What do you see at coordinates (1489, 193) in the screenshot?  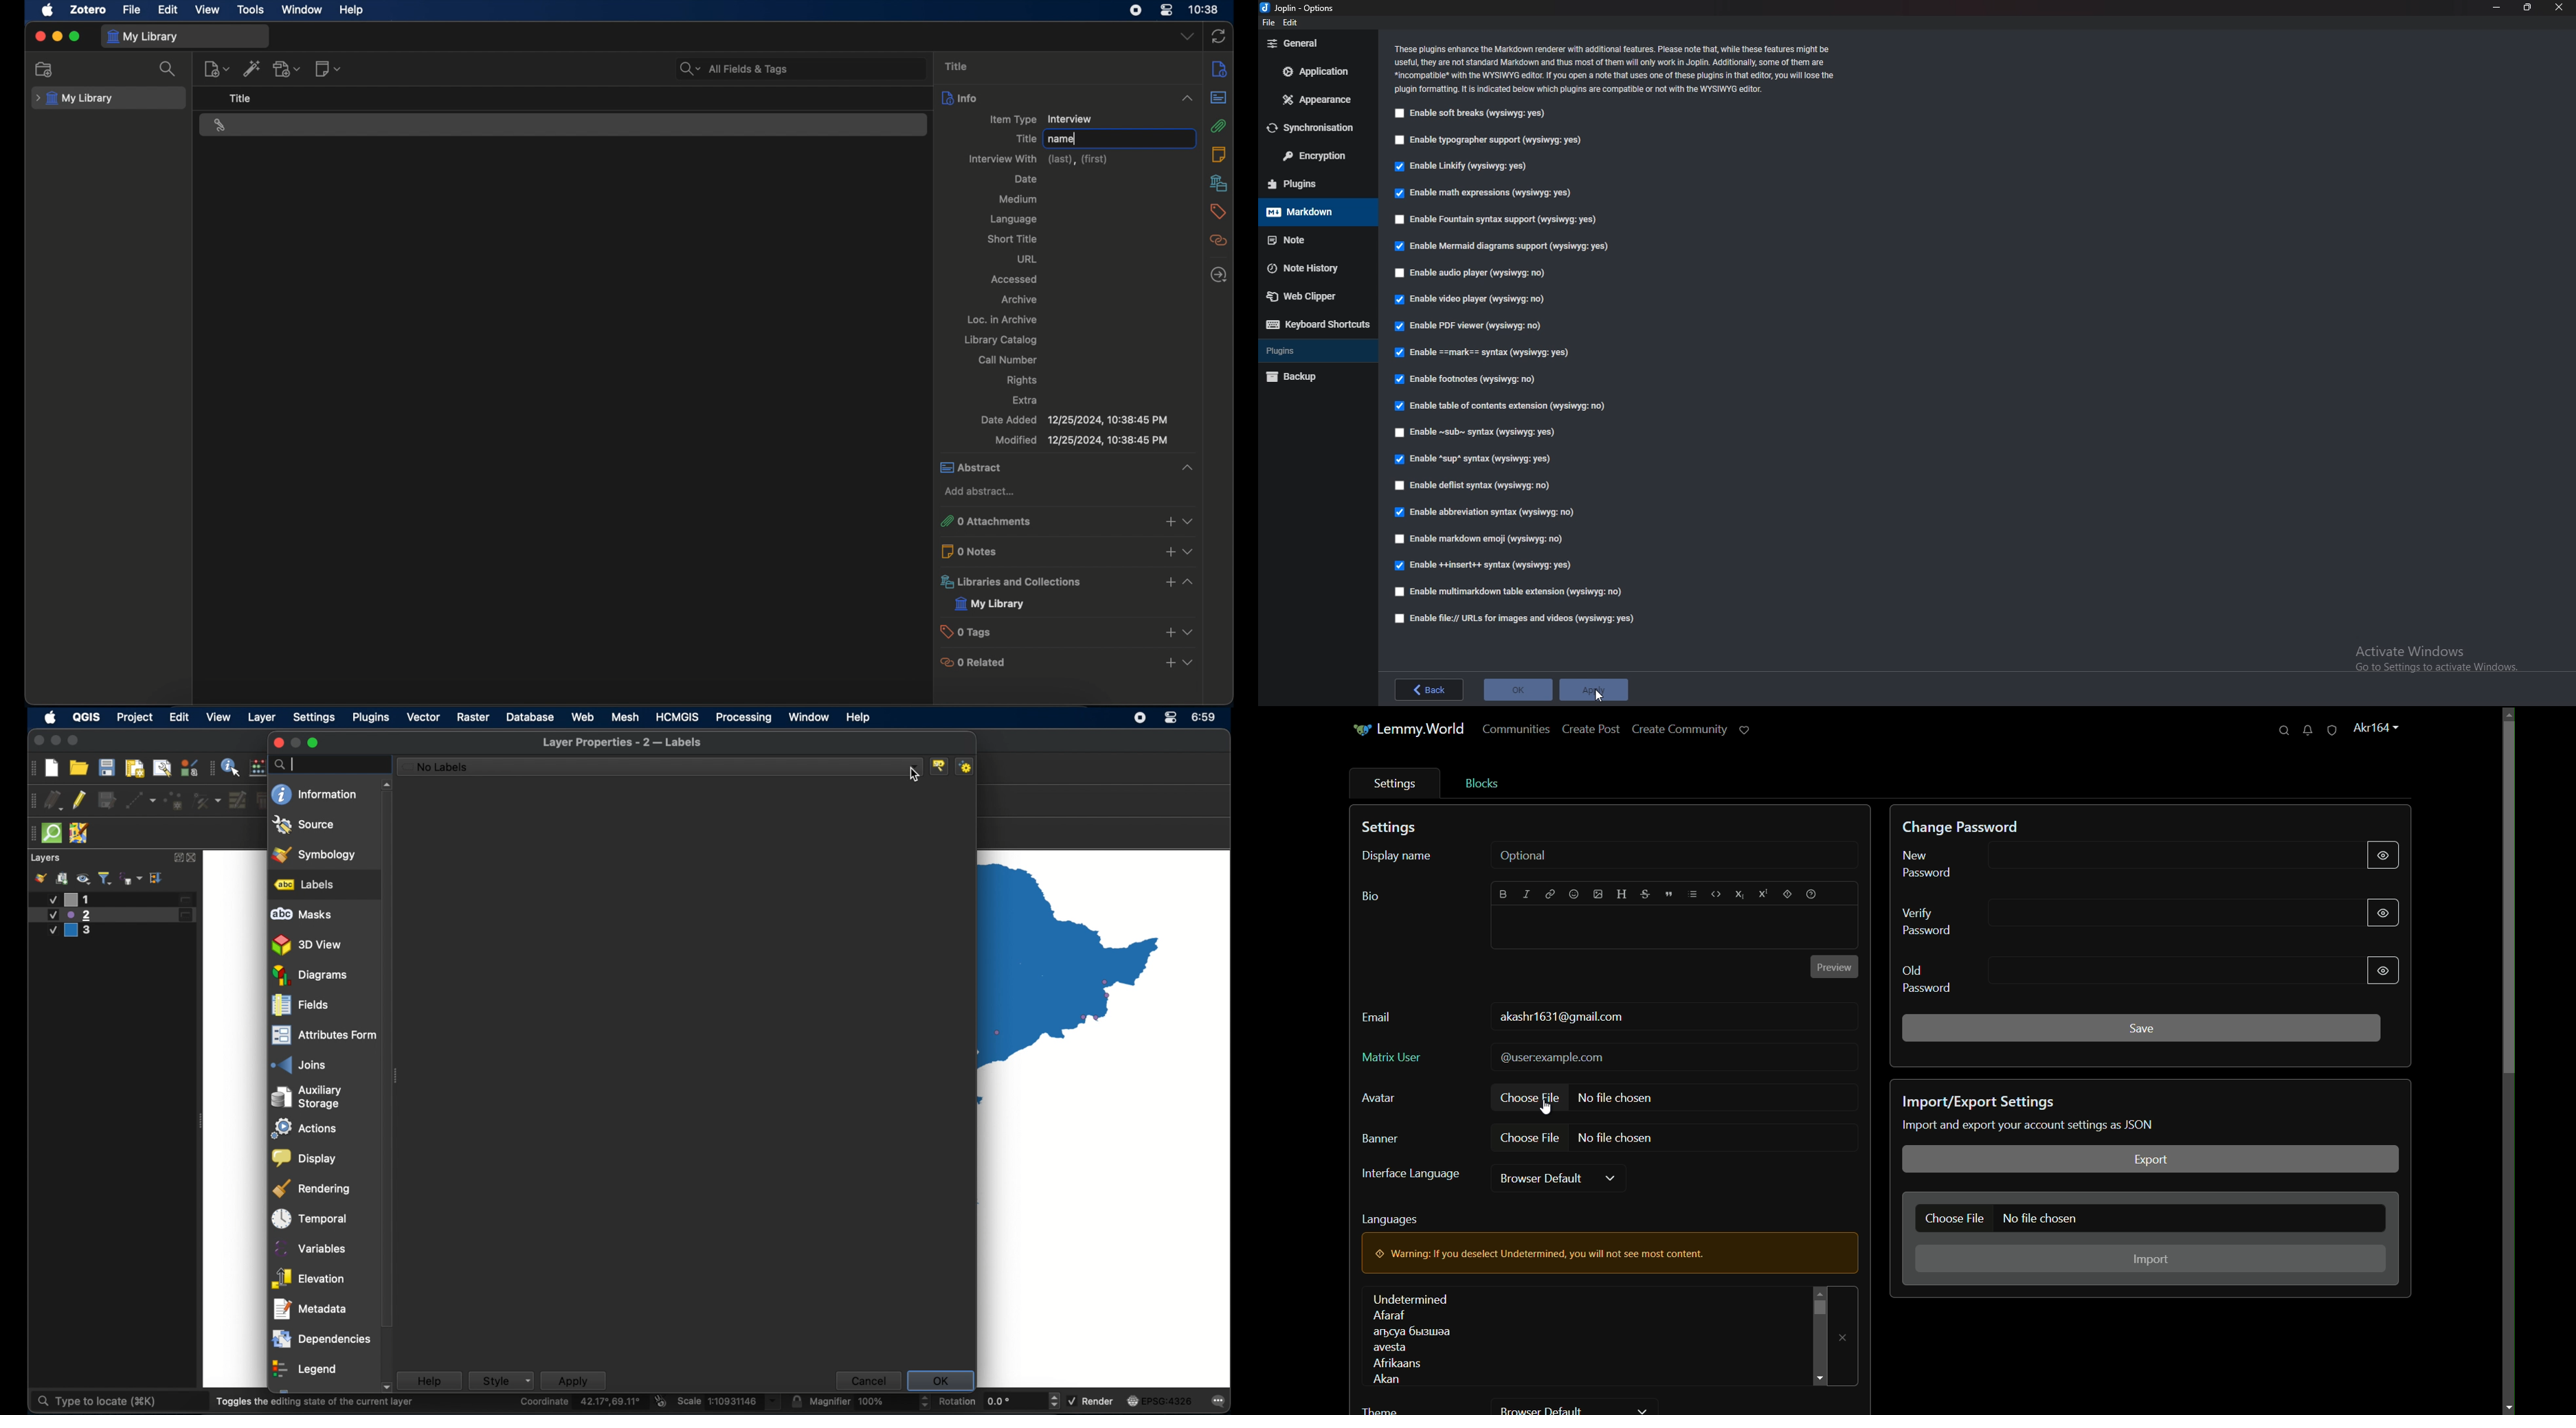 I see `Enable math expressions` at bounding box center [1489, 193].